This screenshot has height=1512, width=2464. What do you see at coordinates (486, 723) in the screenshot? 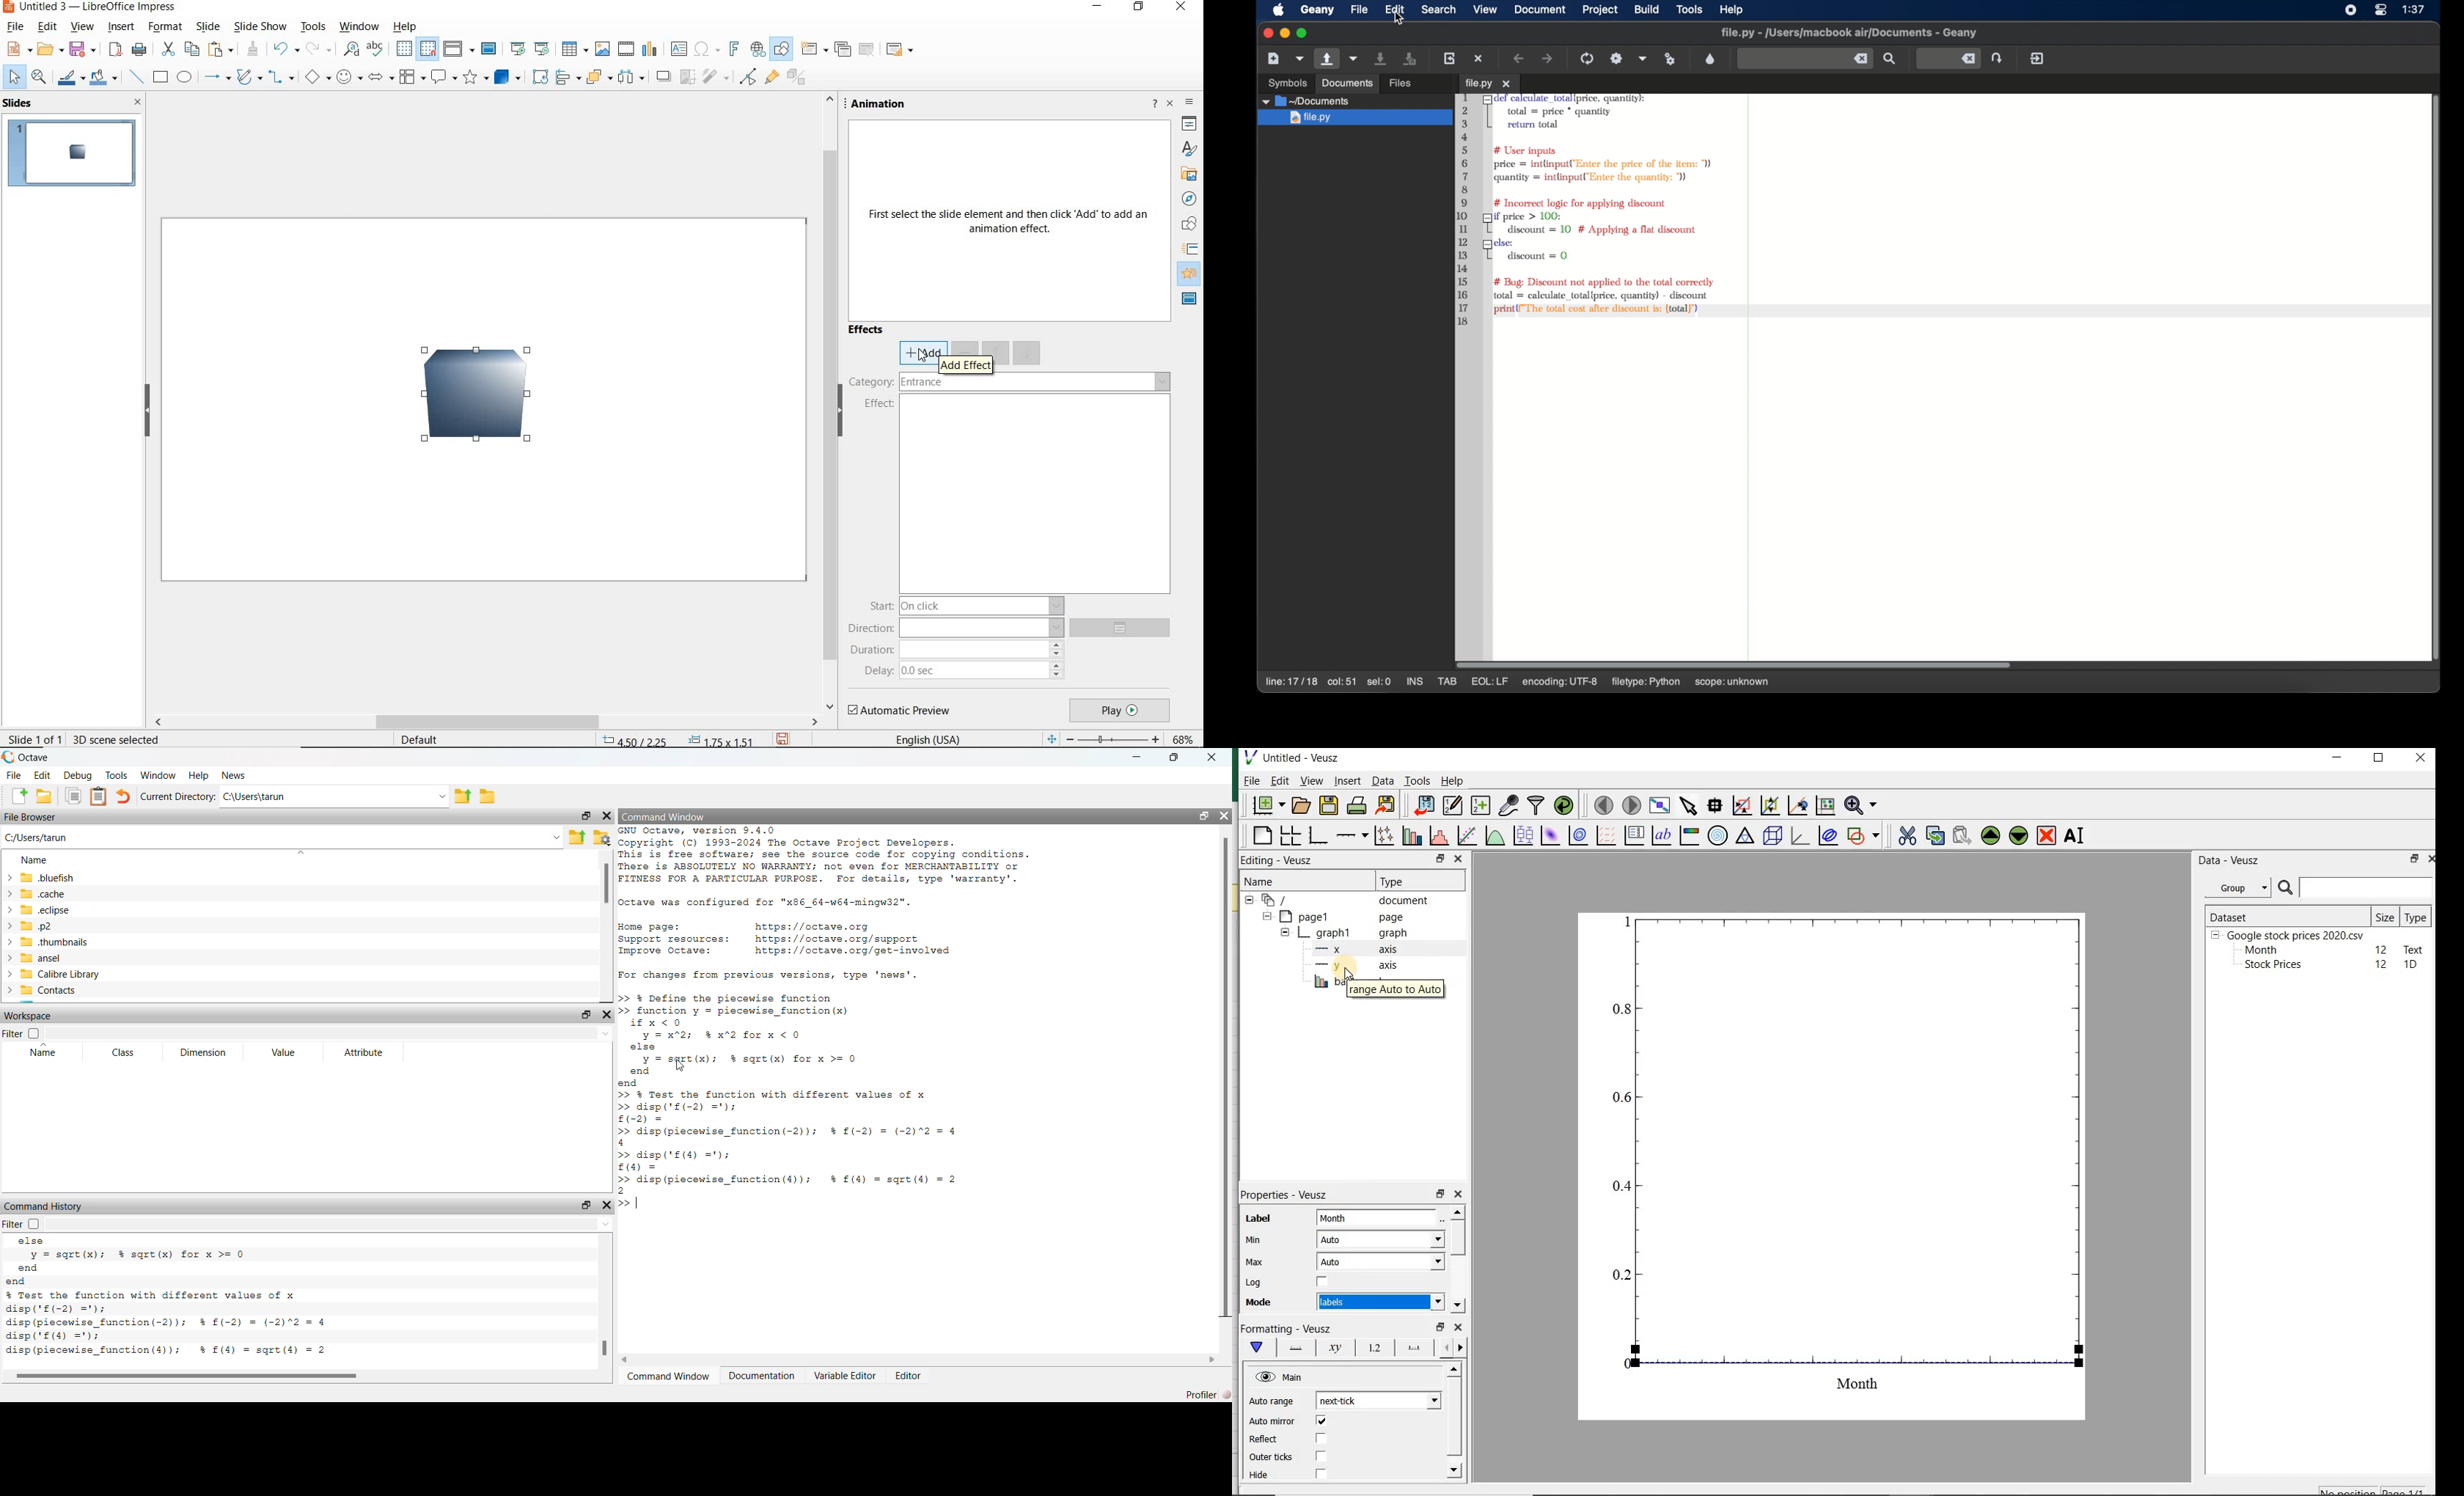
I see `scrollbar` at bounding box center [486, 723].